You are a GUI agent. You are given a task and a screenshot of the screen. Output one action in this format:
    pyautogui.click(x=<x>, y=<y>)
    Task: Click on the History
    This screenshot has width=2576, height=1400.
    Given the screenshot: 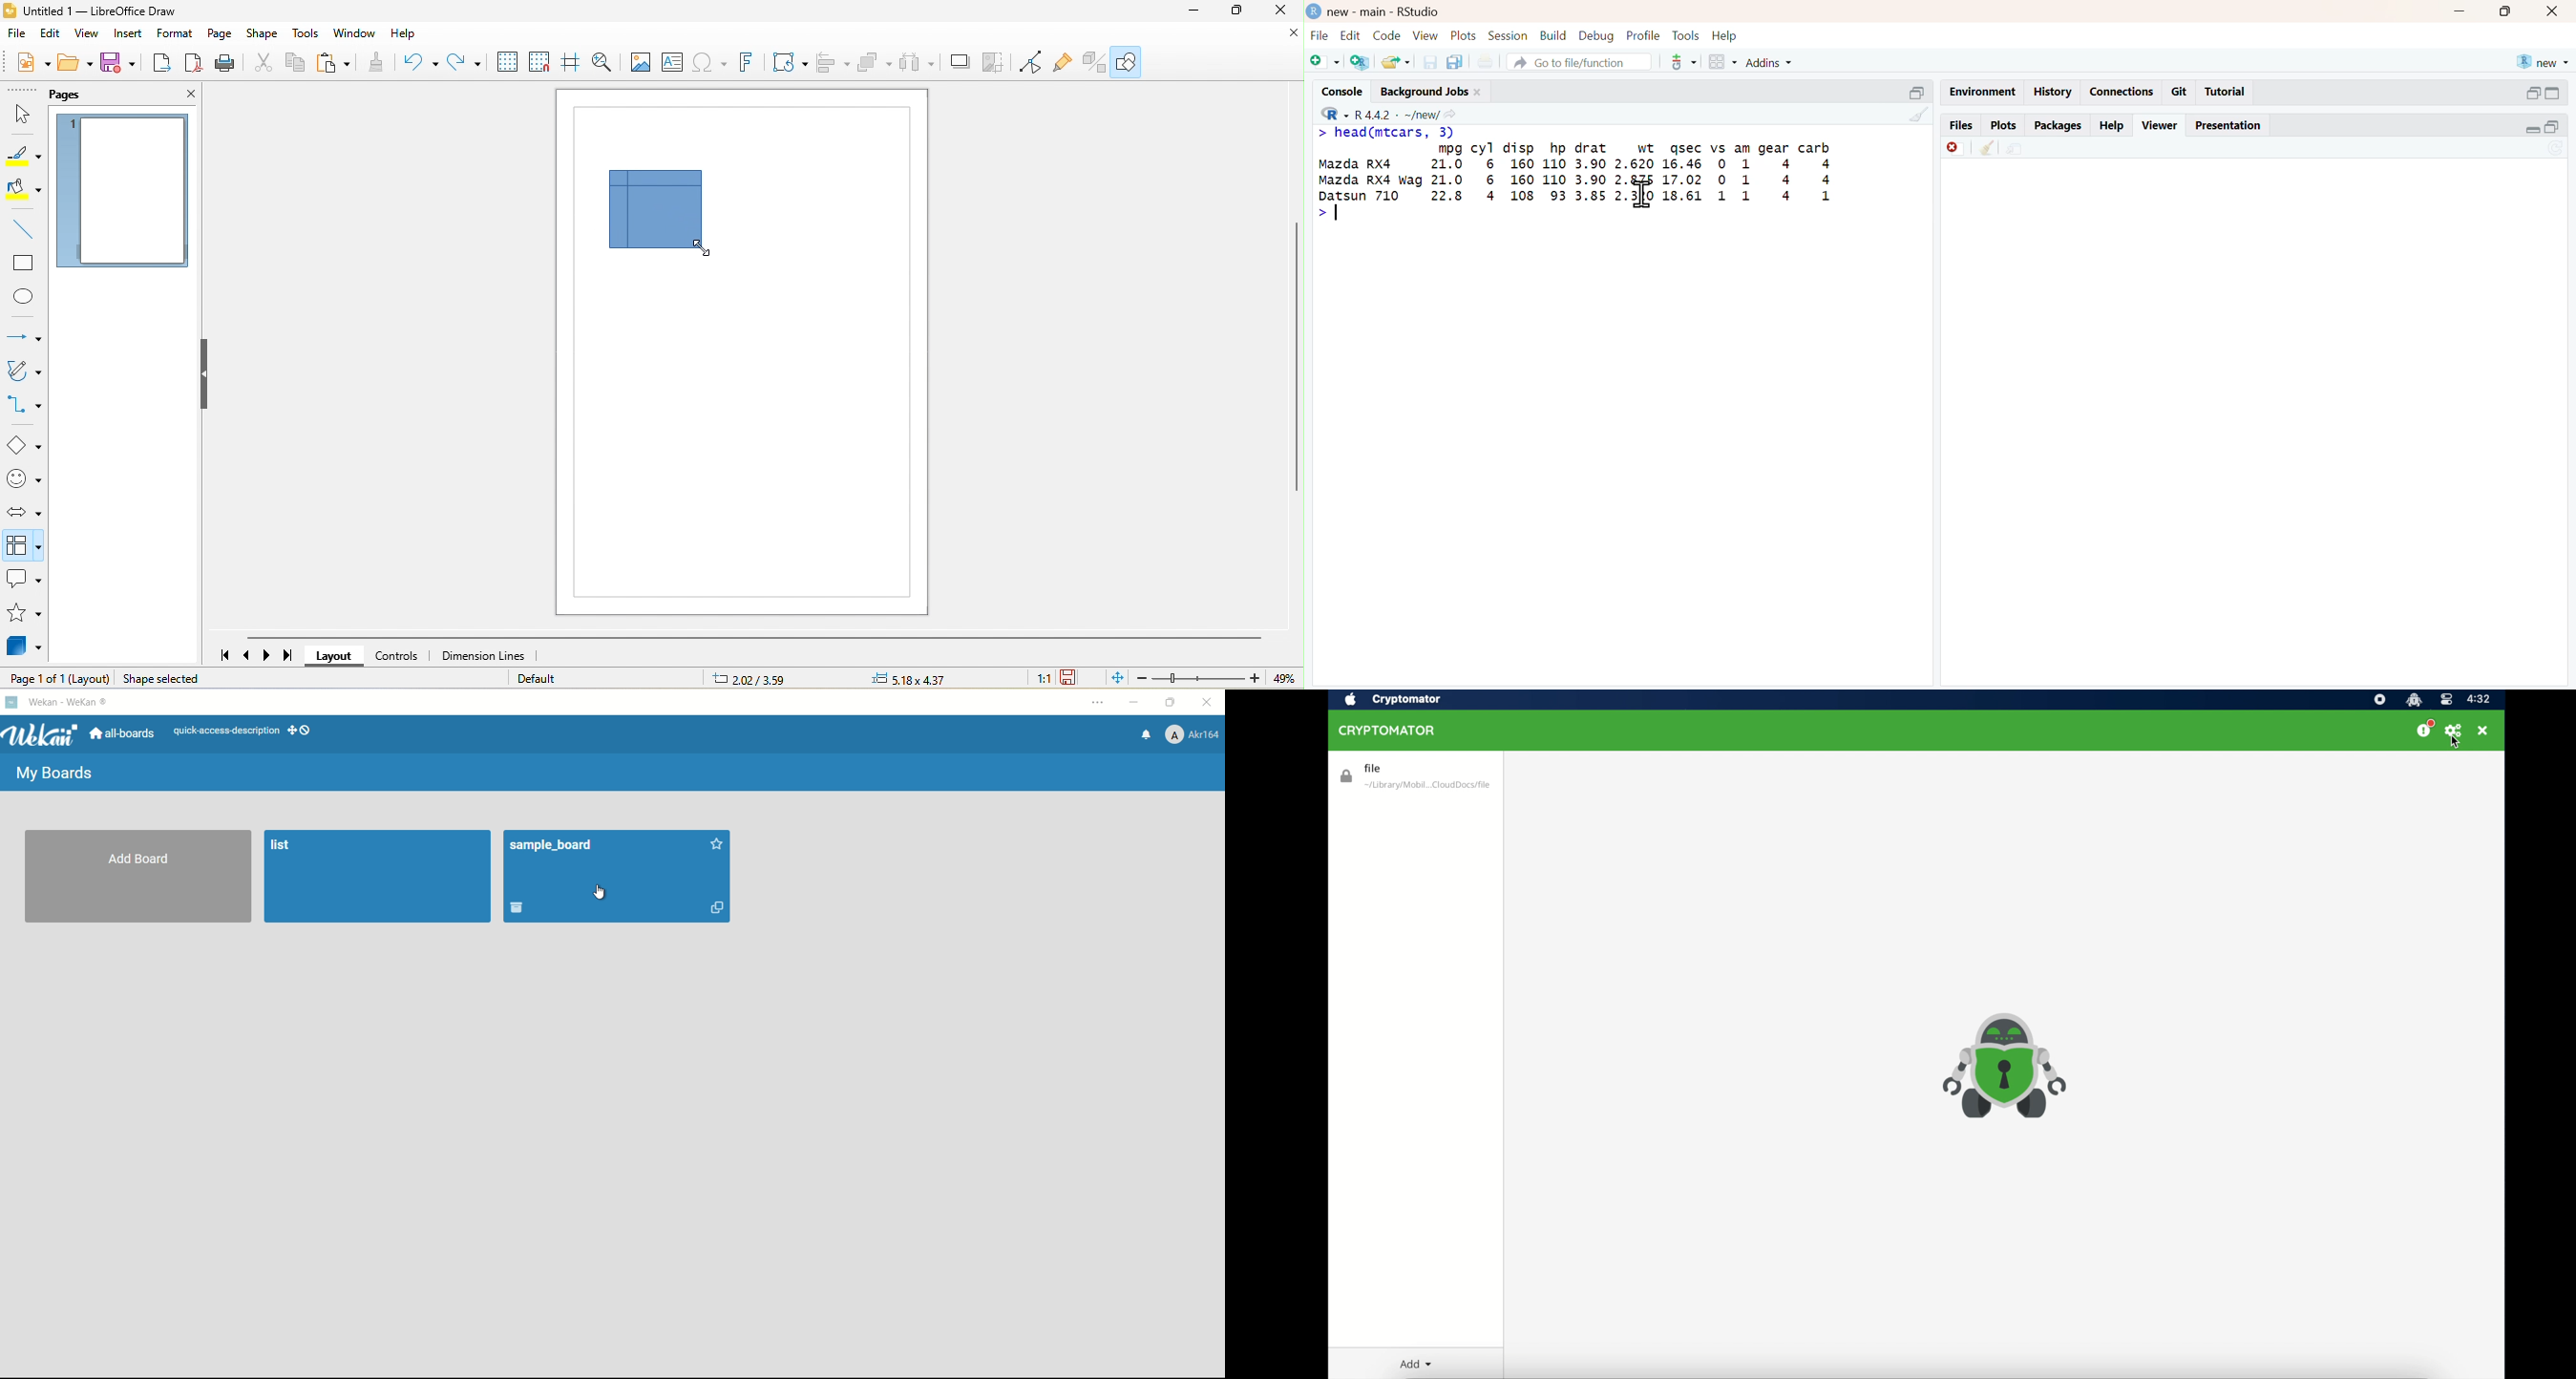 What is the action you would take?
    pyautogui.click(x=2053, y=91)
    